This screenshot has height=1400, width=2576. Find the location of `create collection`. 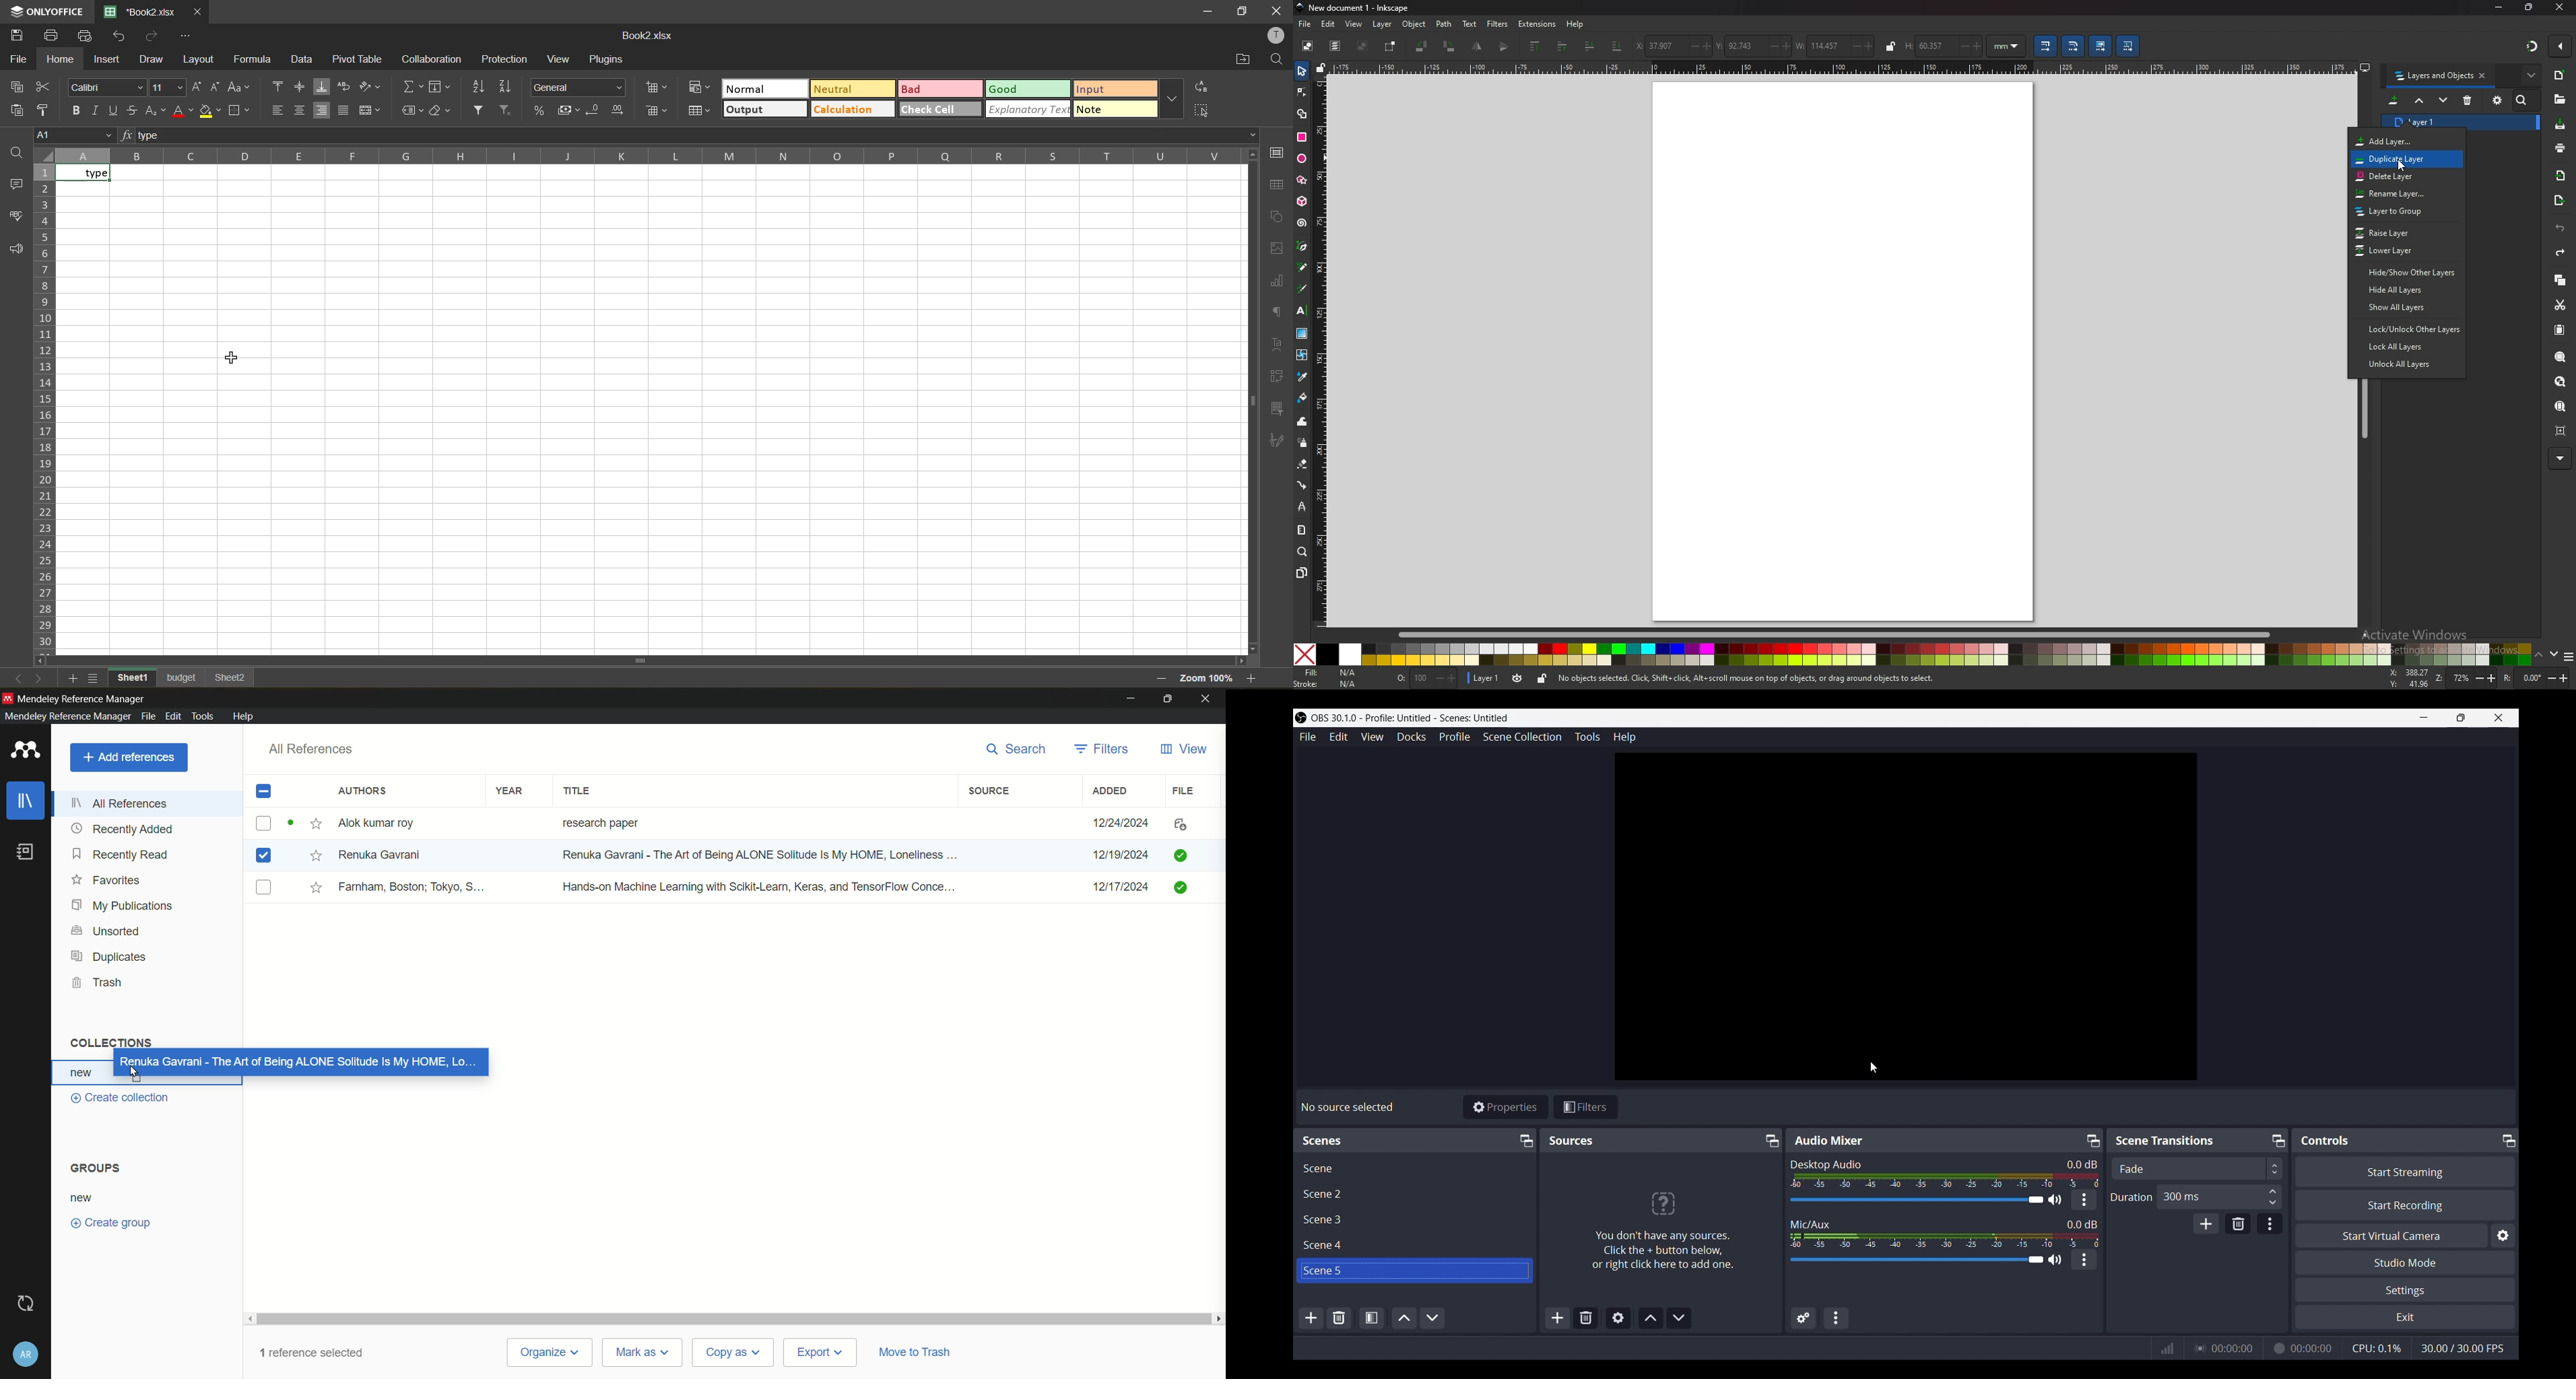

create collection is located at coordinates (120, 1099).